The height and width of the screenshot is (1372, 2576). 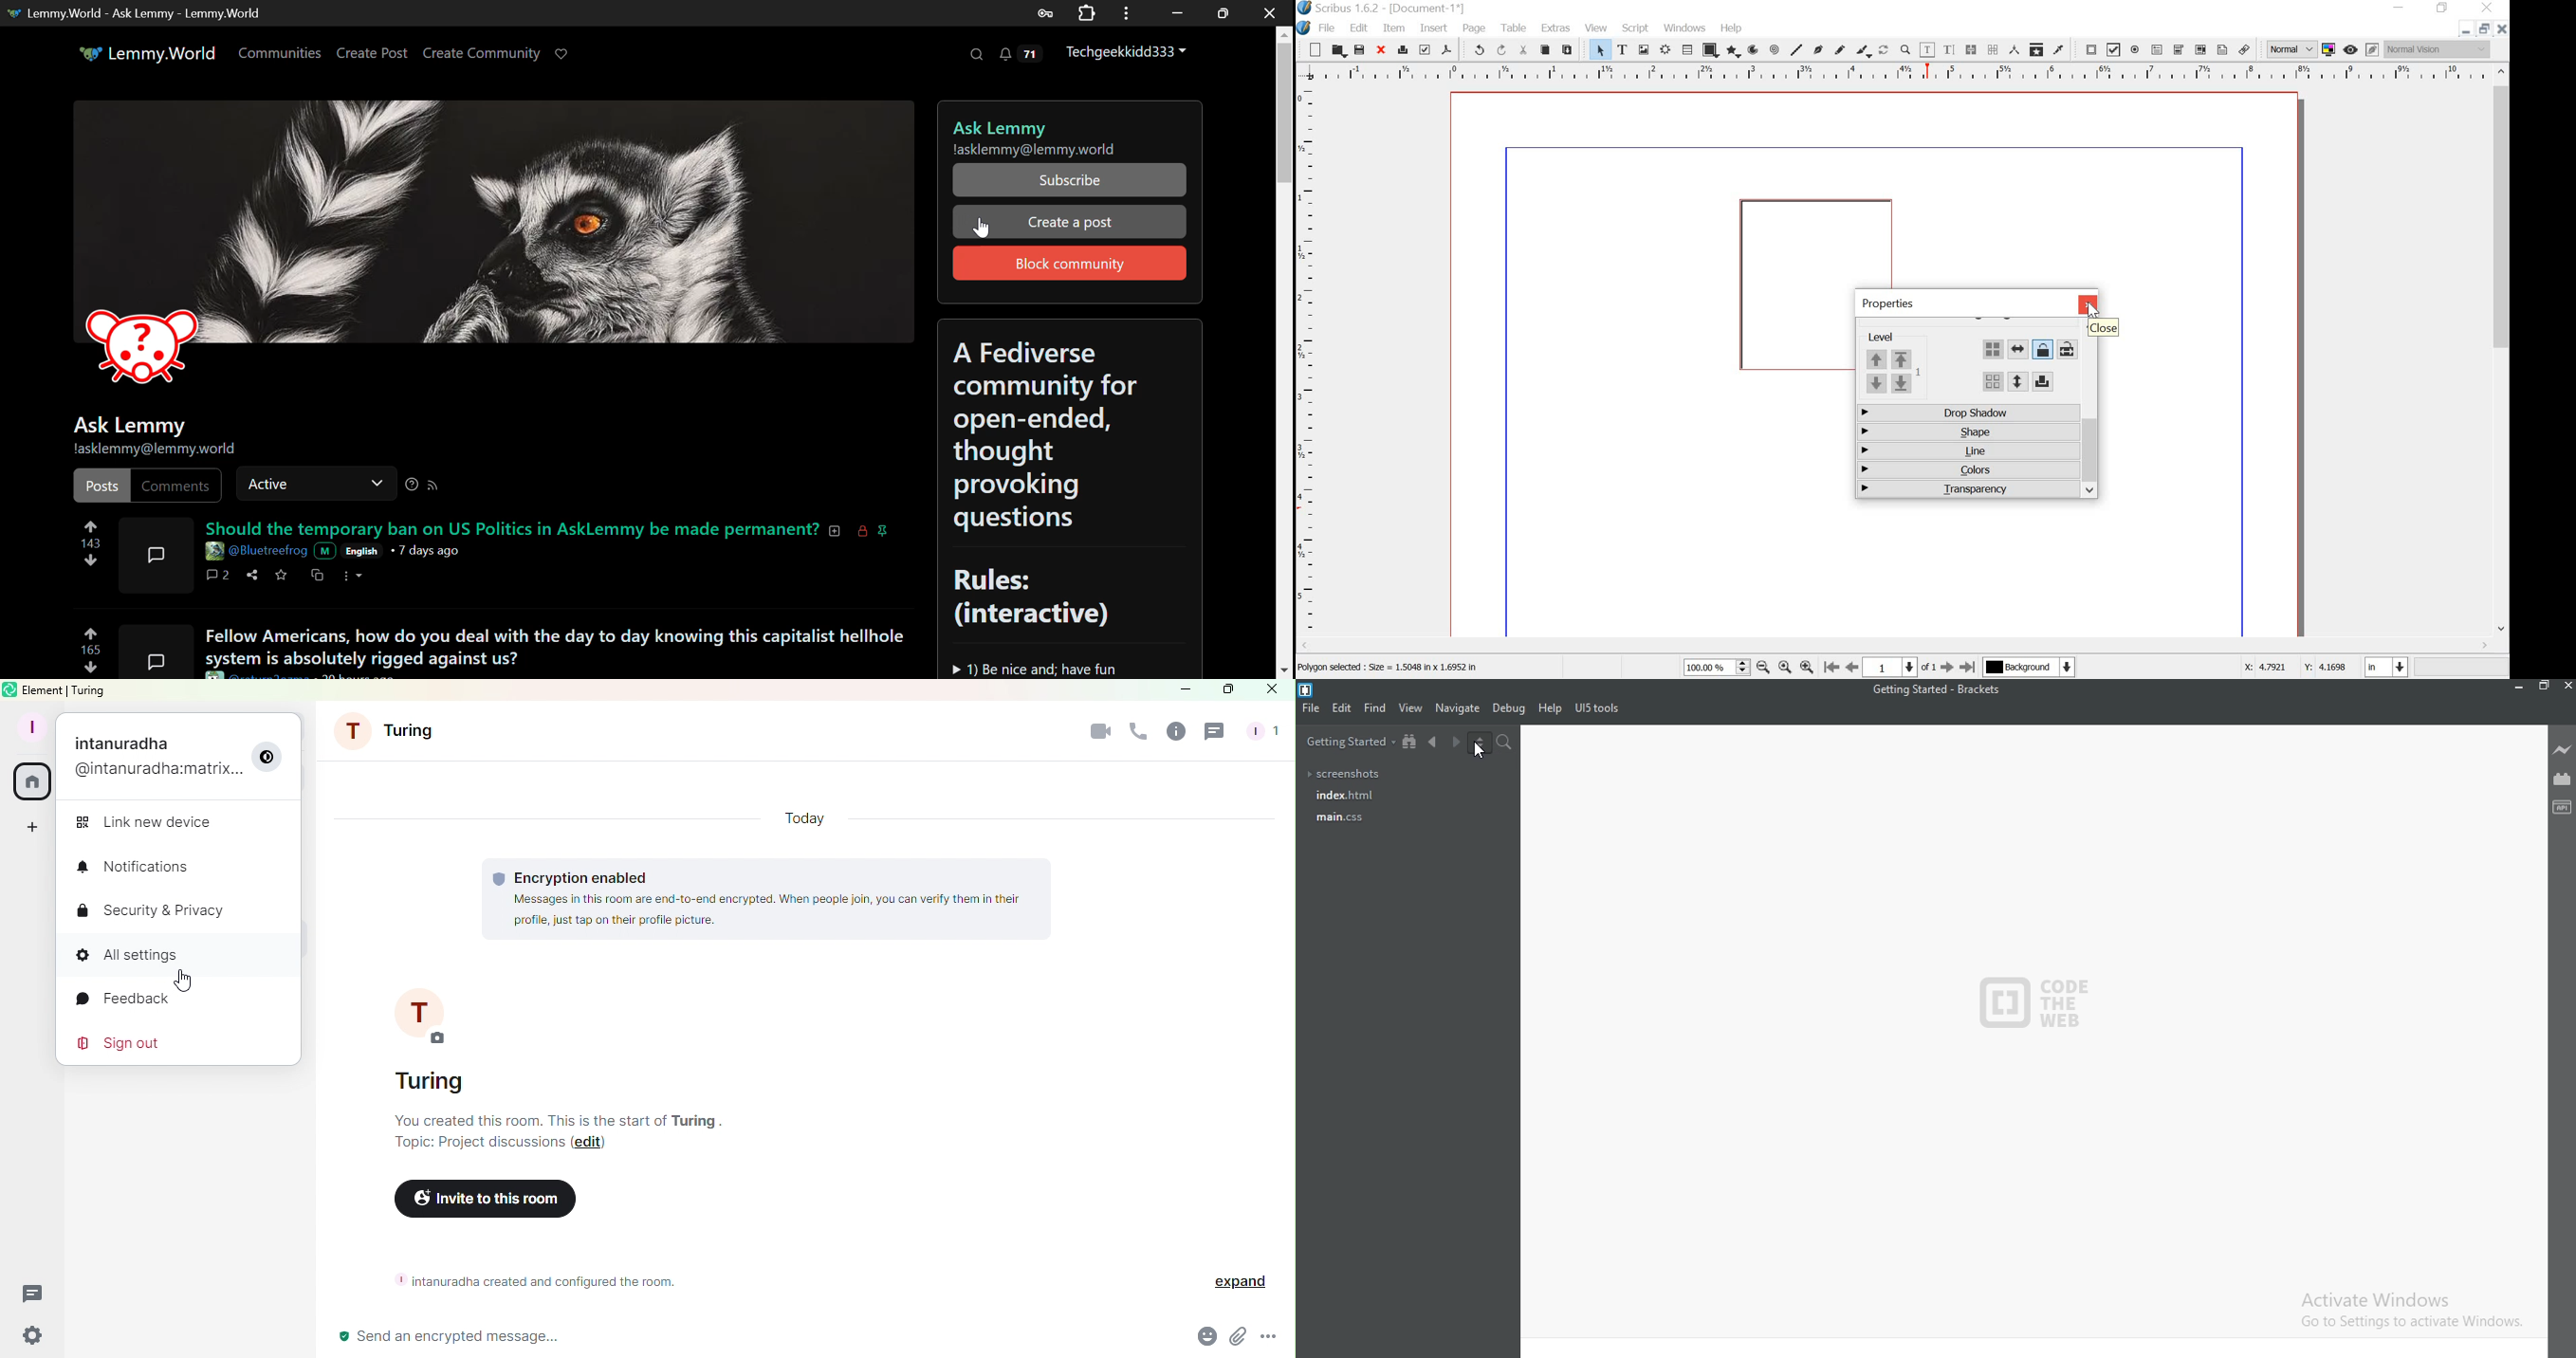 What do you see at coordinates (1635, 28) in the screenshot?
I see `script` at bounding box center [1635, 28].